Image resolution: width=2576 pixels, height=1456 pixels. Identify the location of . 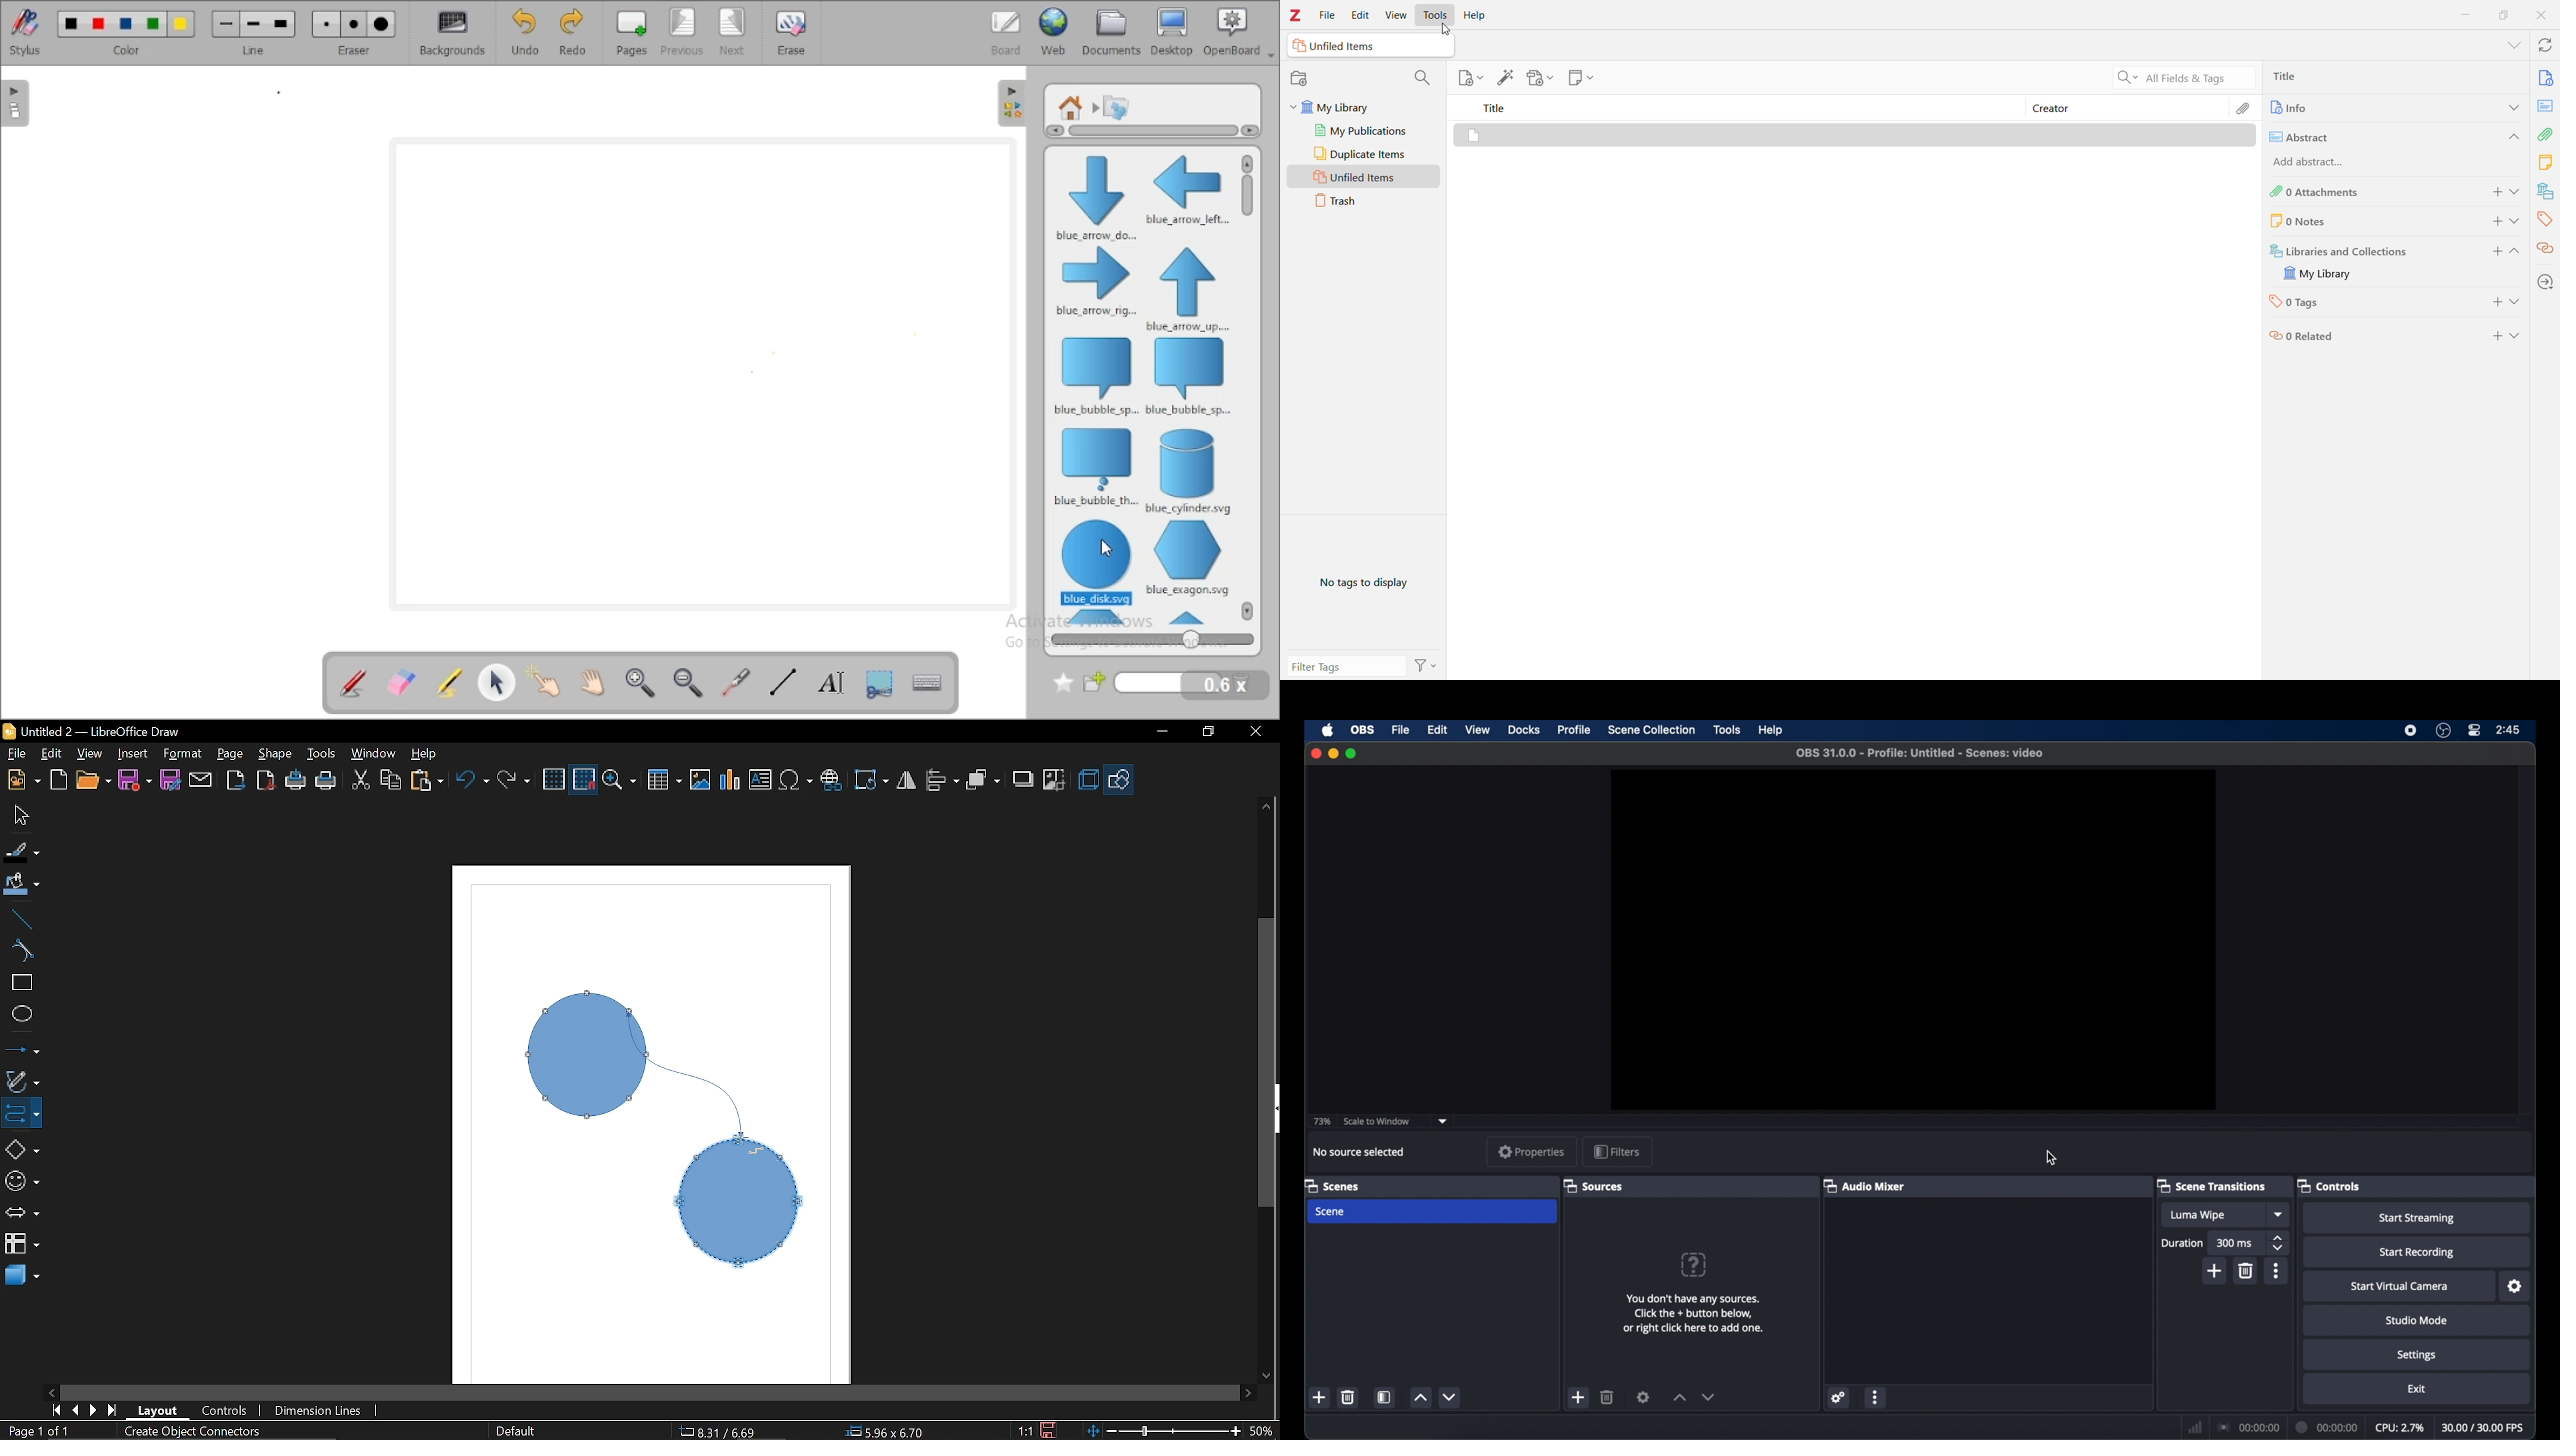
(2362, 221).